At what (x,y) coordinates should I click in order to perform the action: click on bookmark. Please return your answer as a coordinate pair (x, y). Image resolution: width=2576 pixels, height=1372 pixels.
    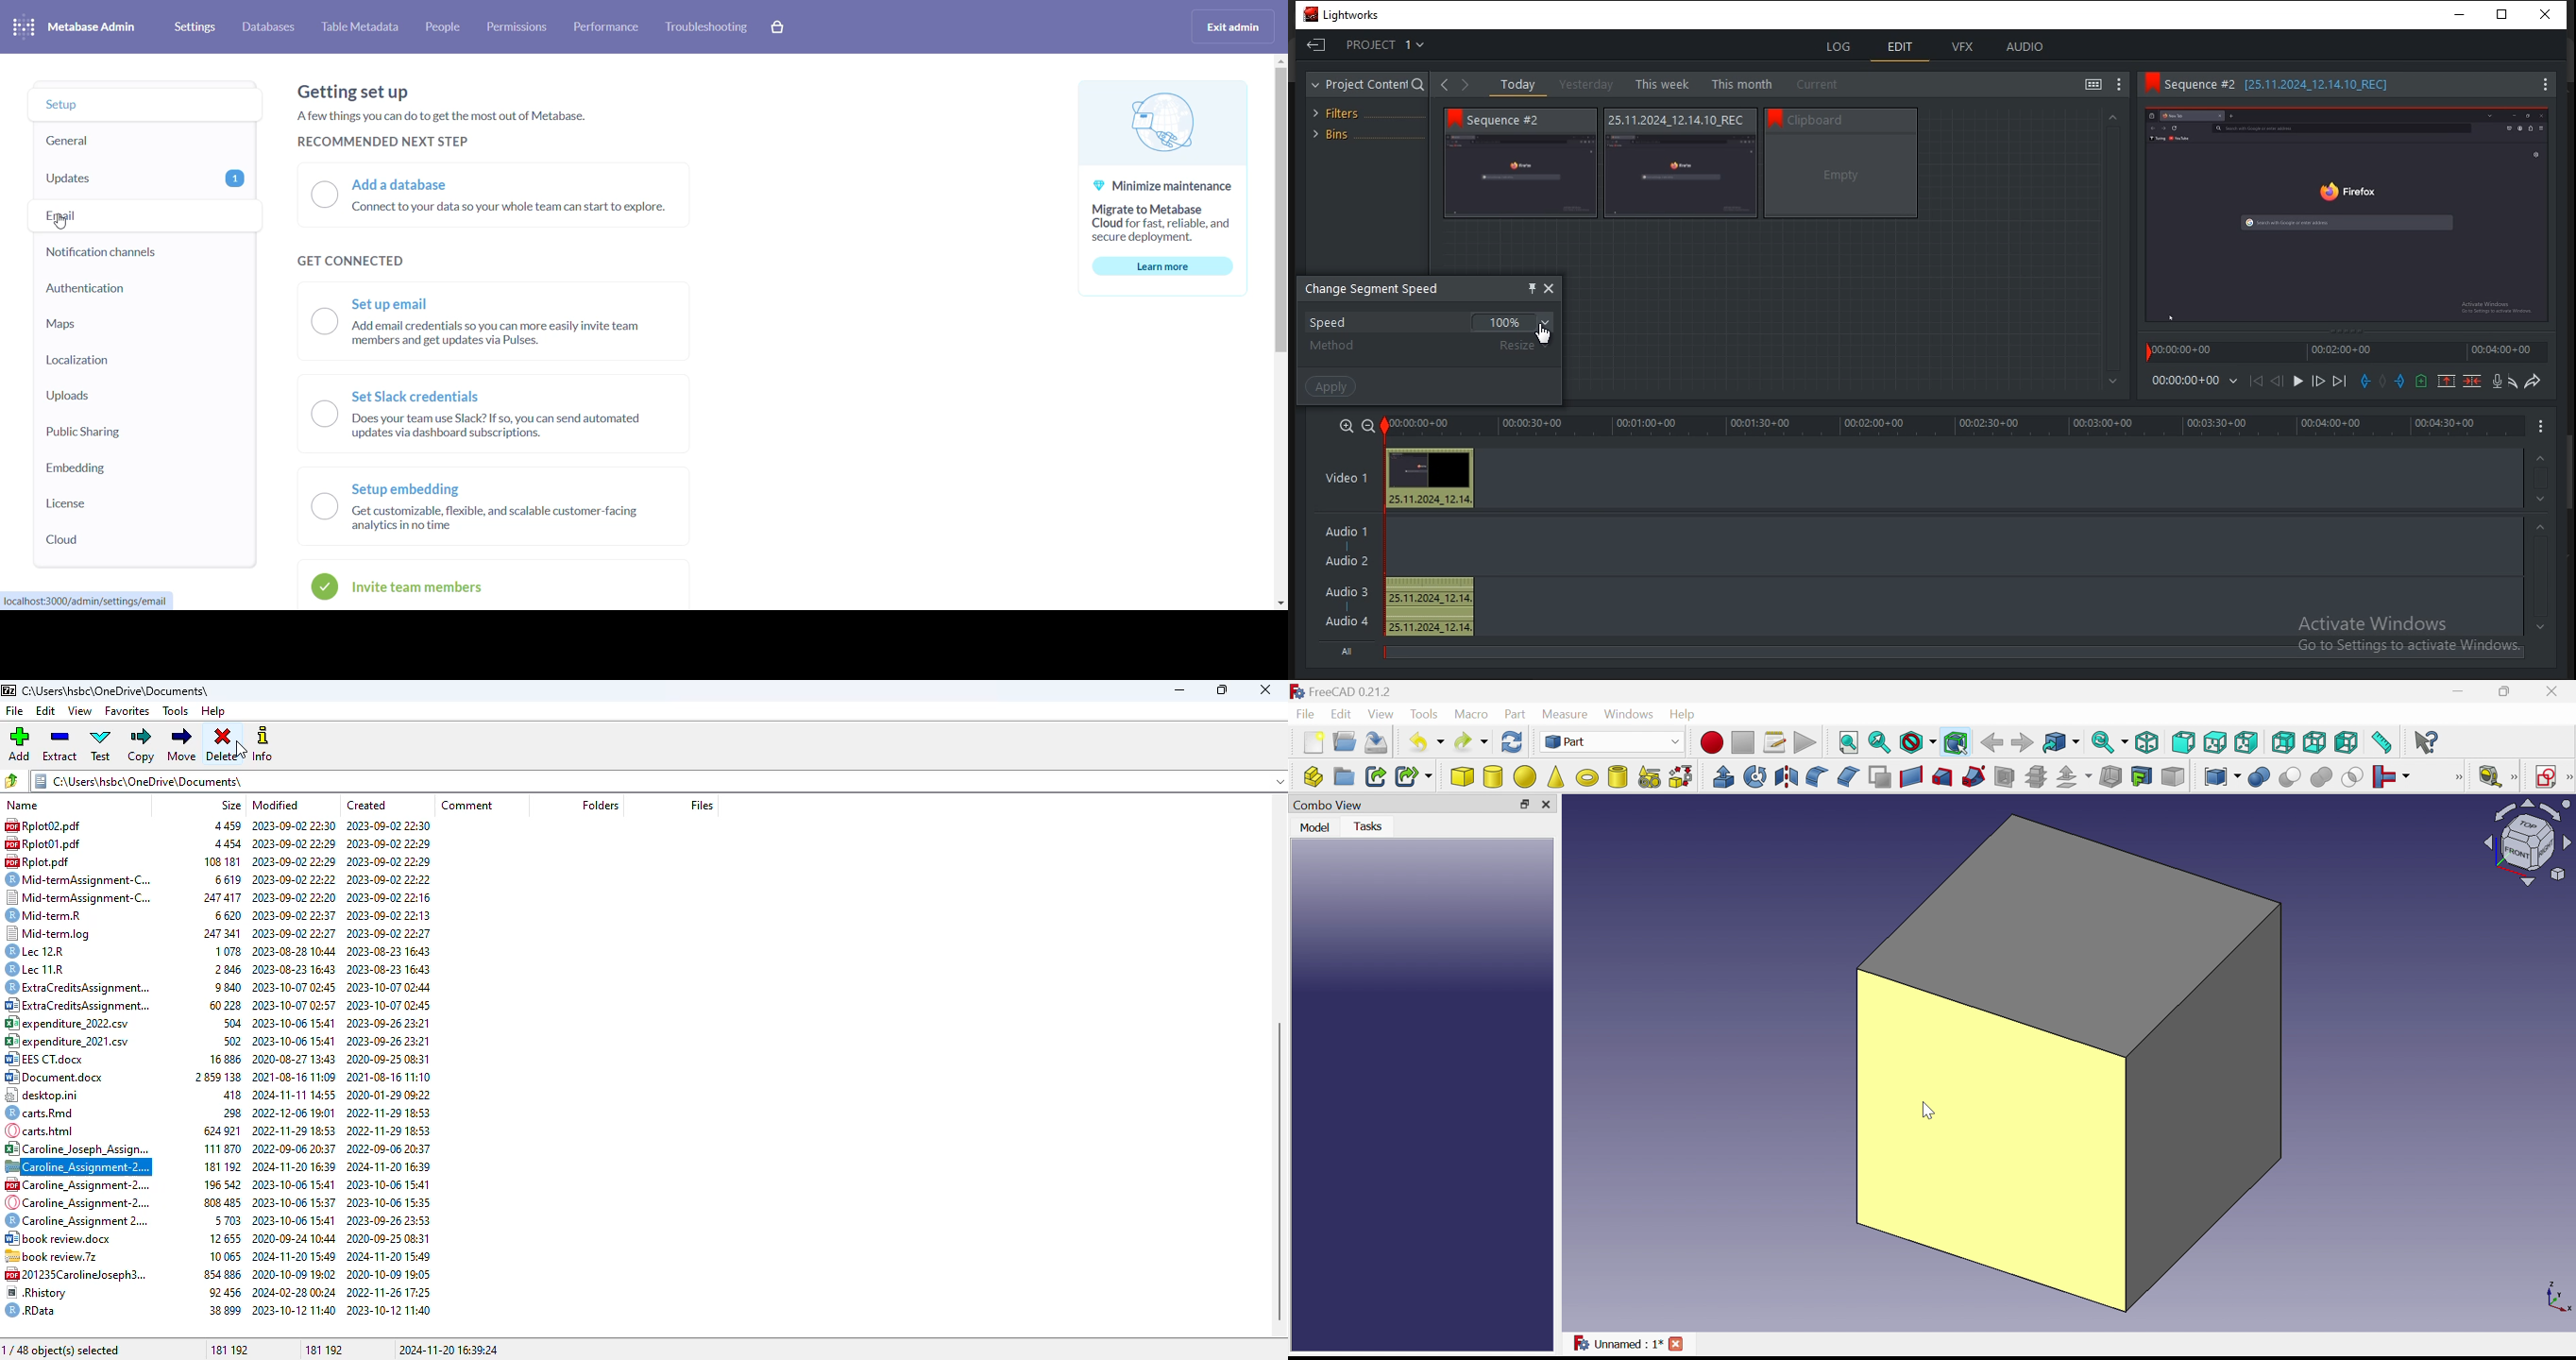
    Looking at the image, I should click on (1775, 117).